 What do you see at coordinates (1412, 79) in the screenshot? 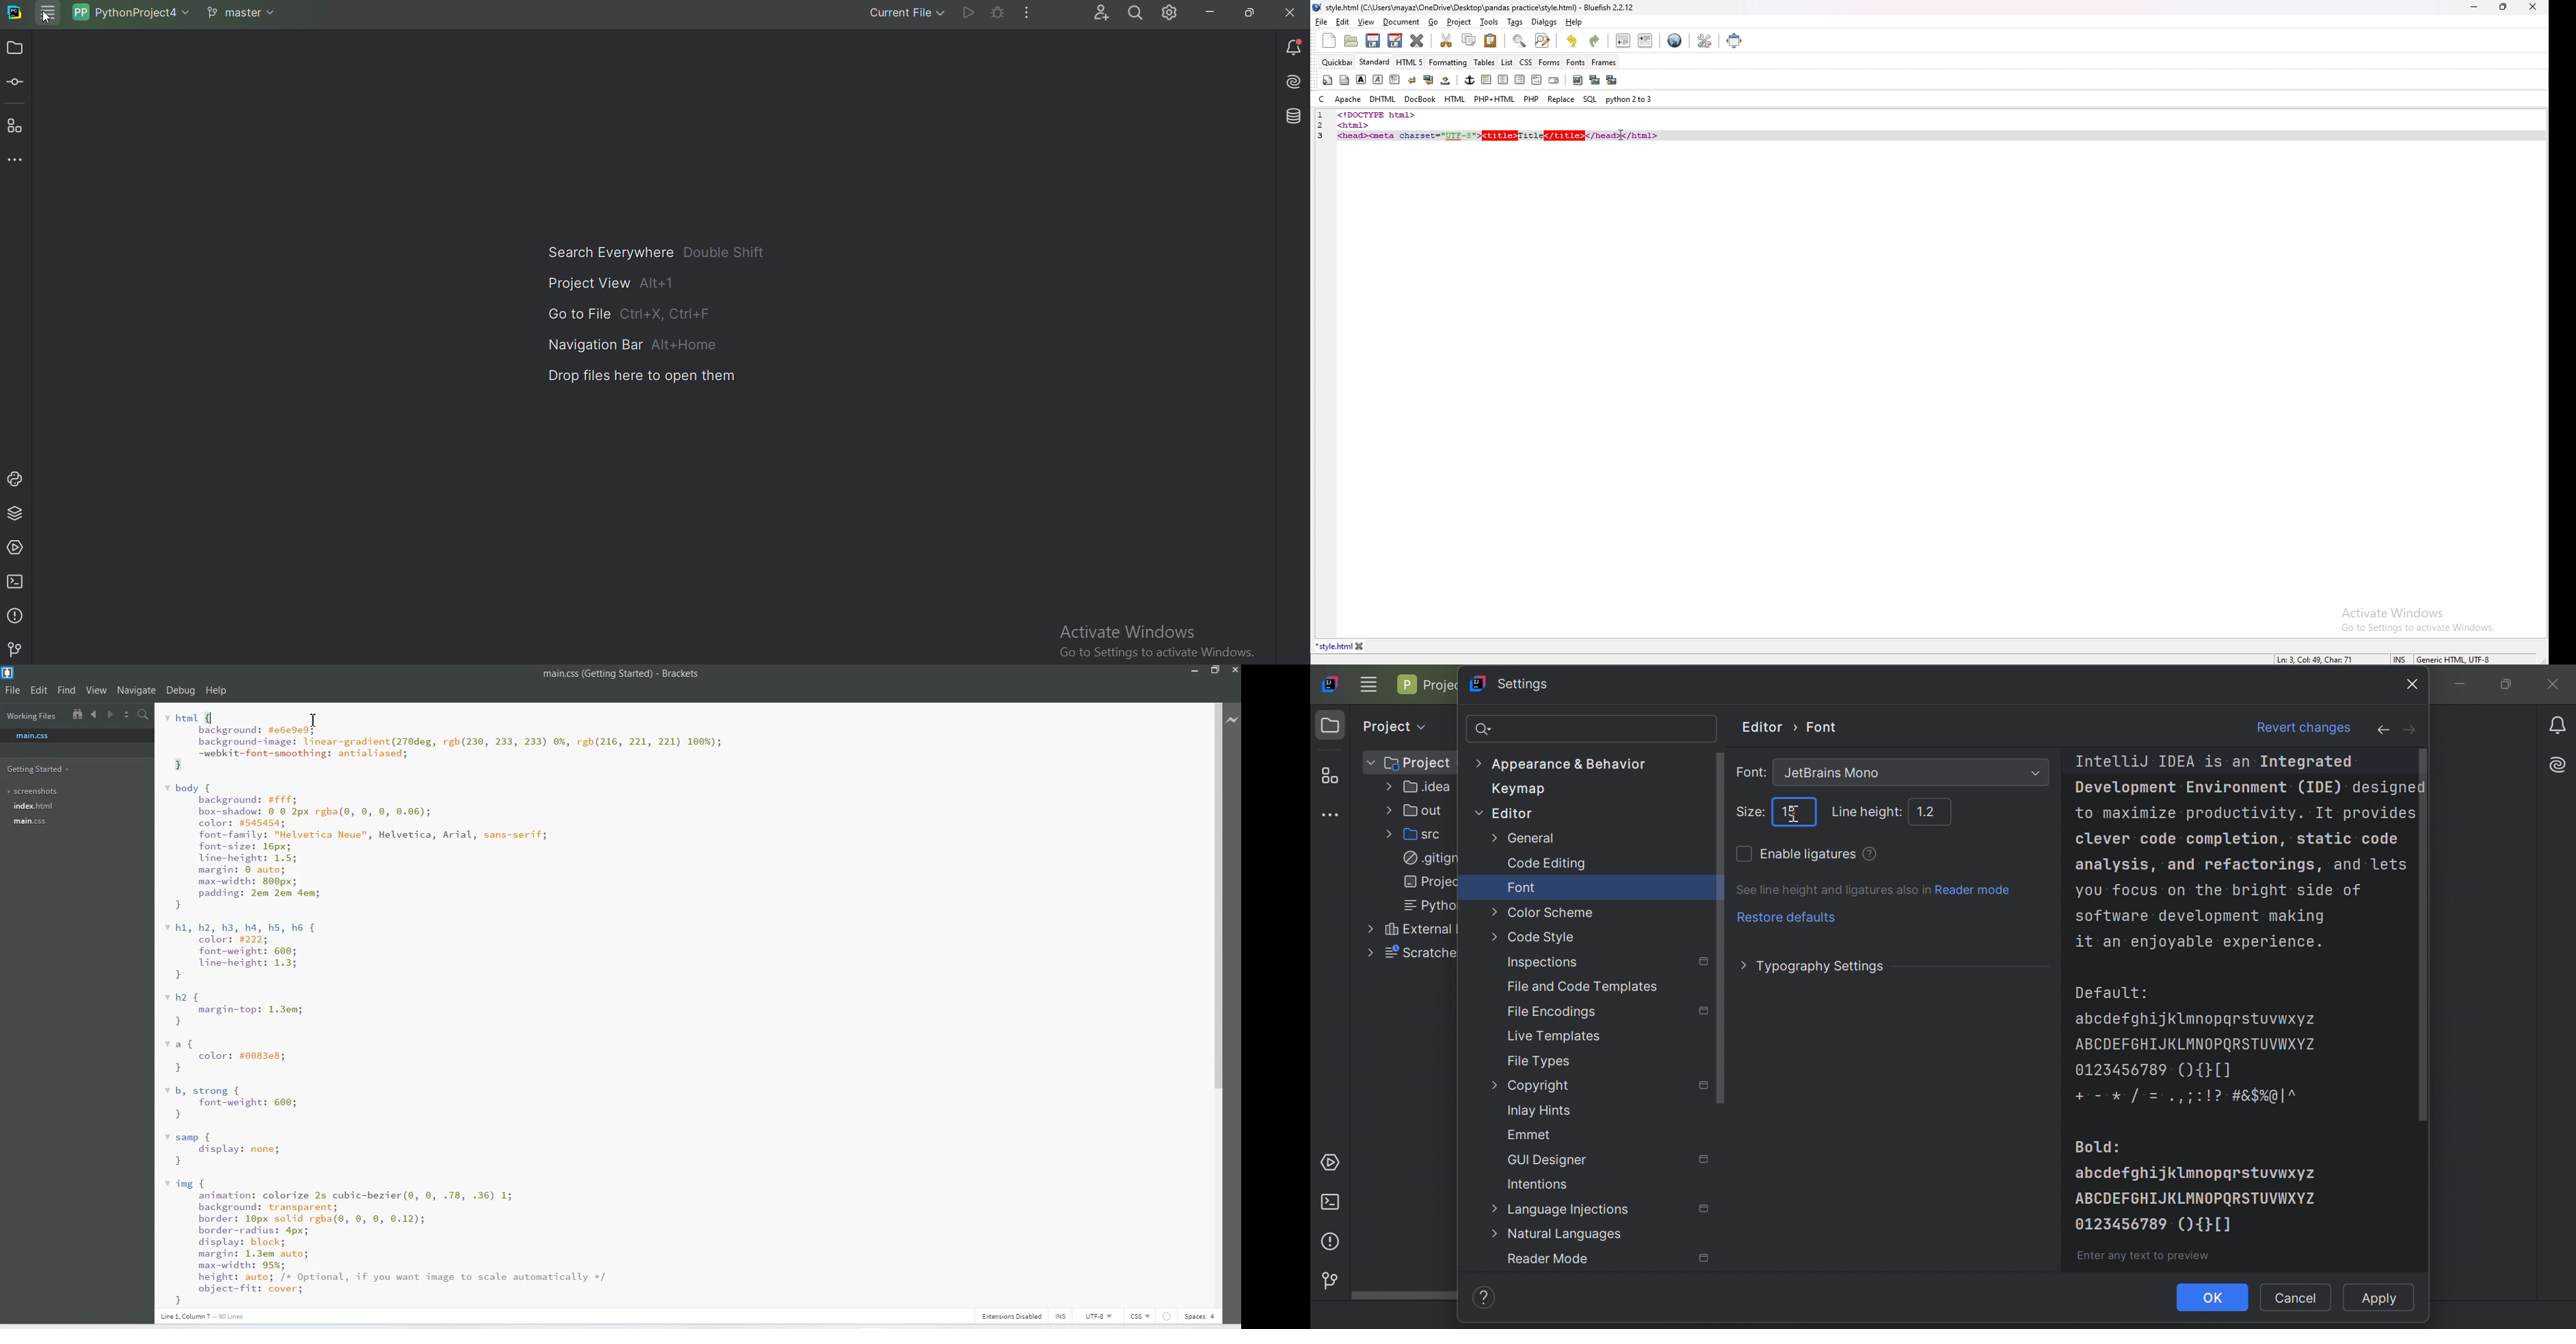
I see `break` at bounding box center [1412, 79].